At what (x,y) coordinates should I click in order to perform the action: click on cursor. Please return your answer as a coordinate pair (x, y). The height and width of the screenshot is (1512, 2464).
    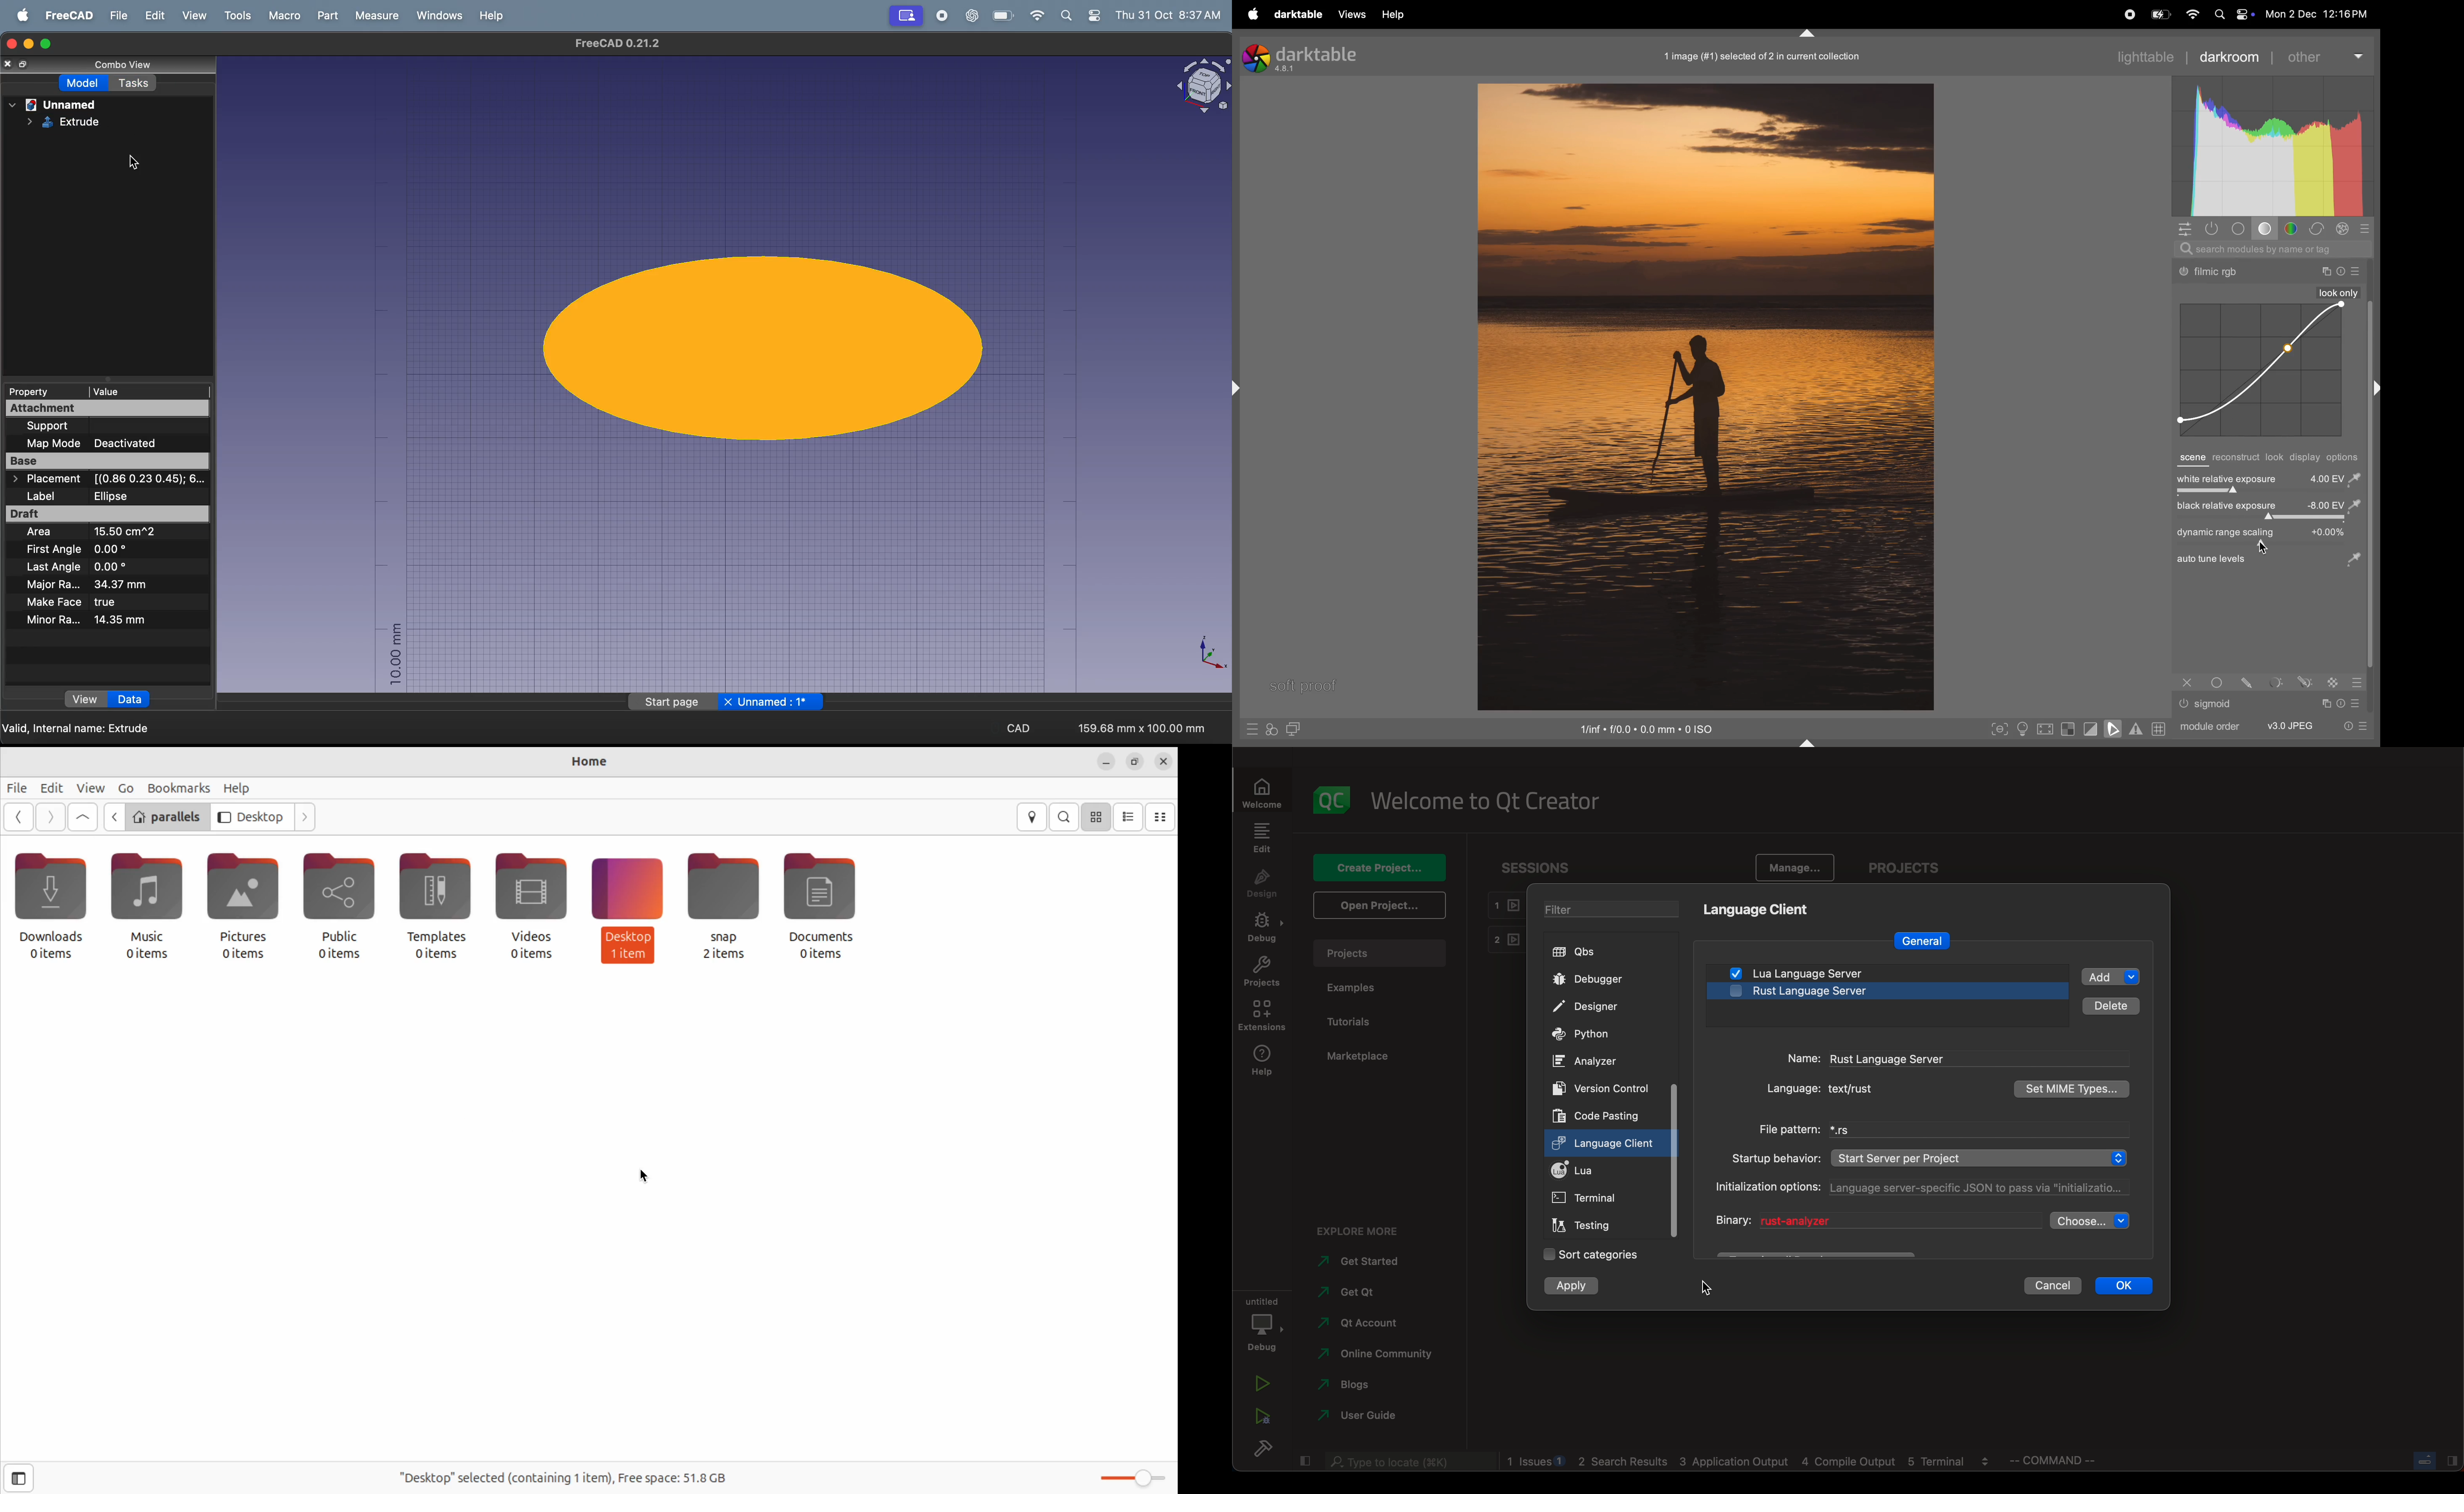
    Looking at the image, I should click on (135, 168).